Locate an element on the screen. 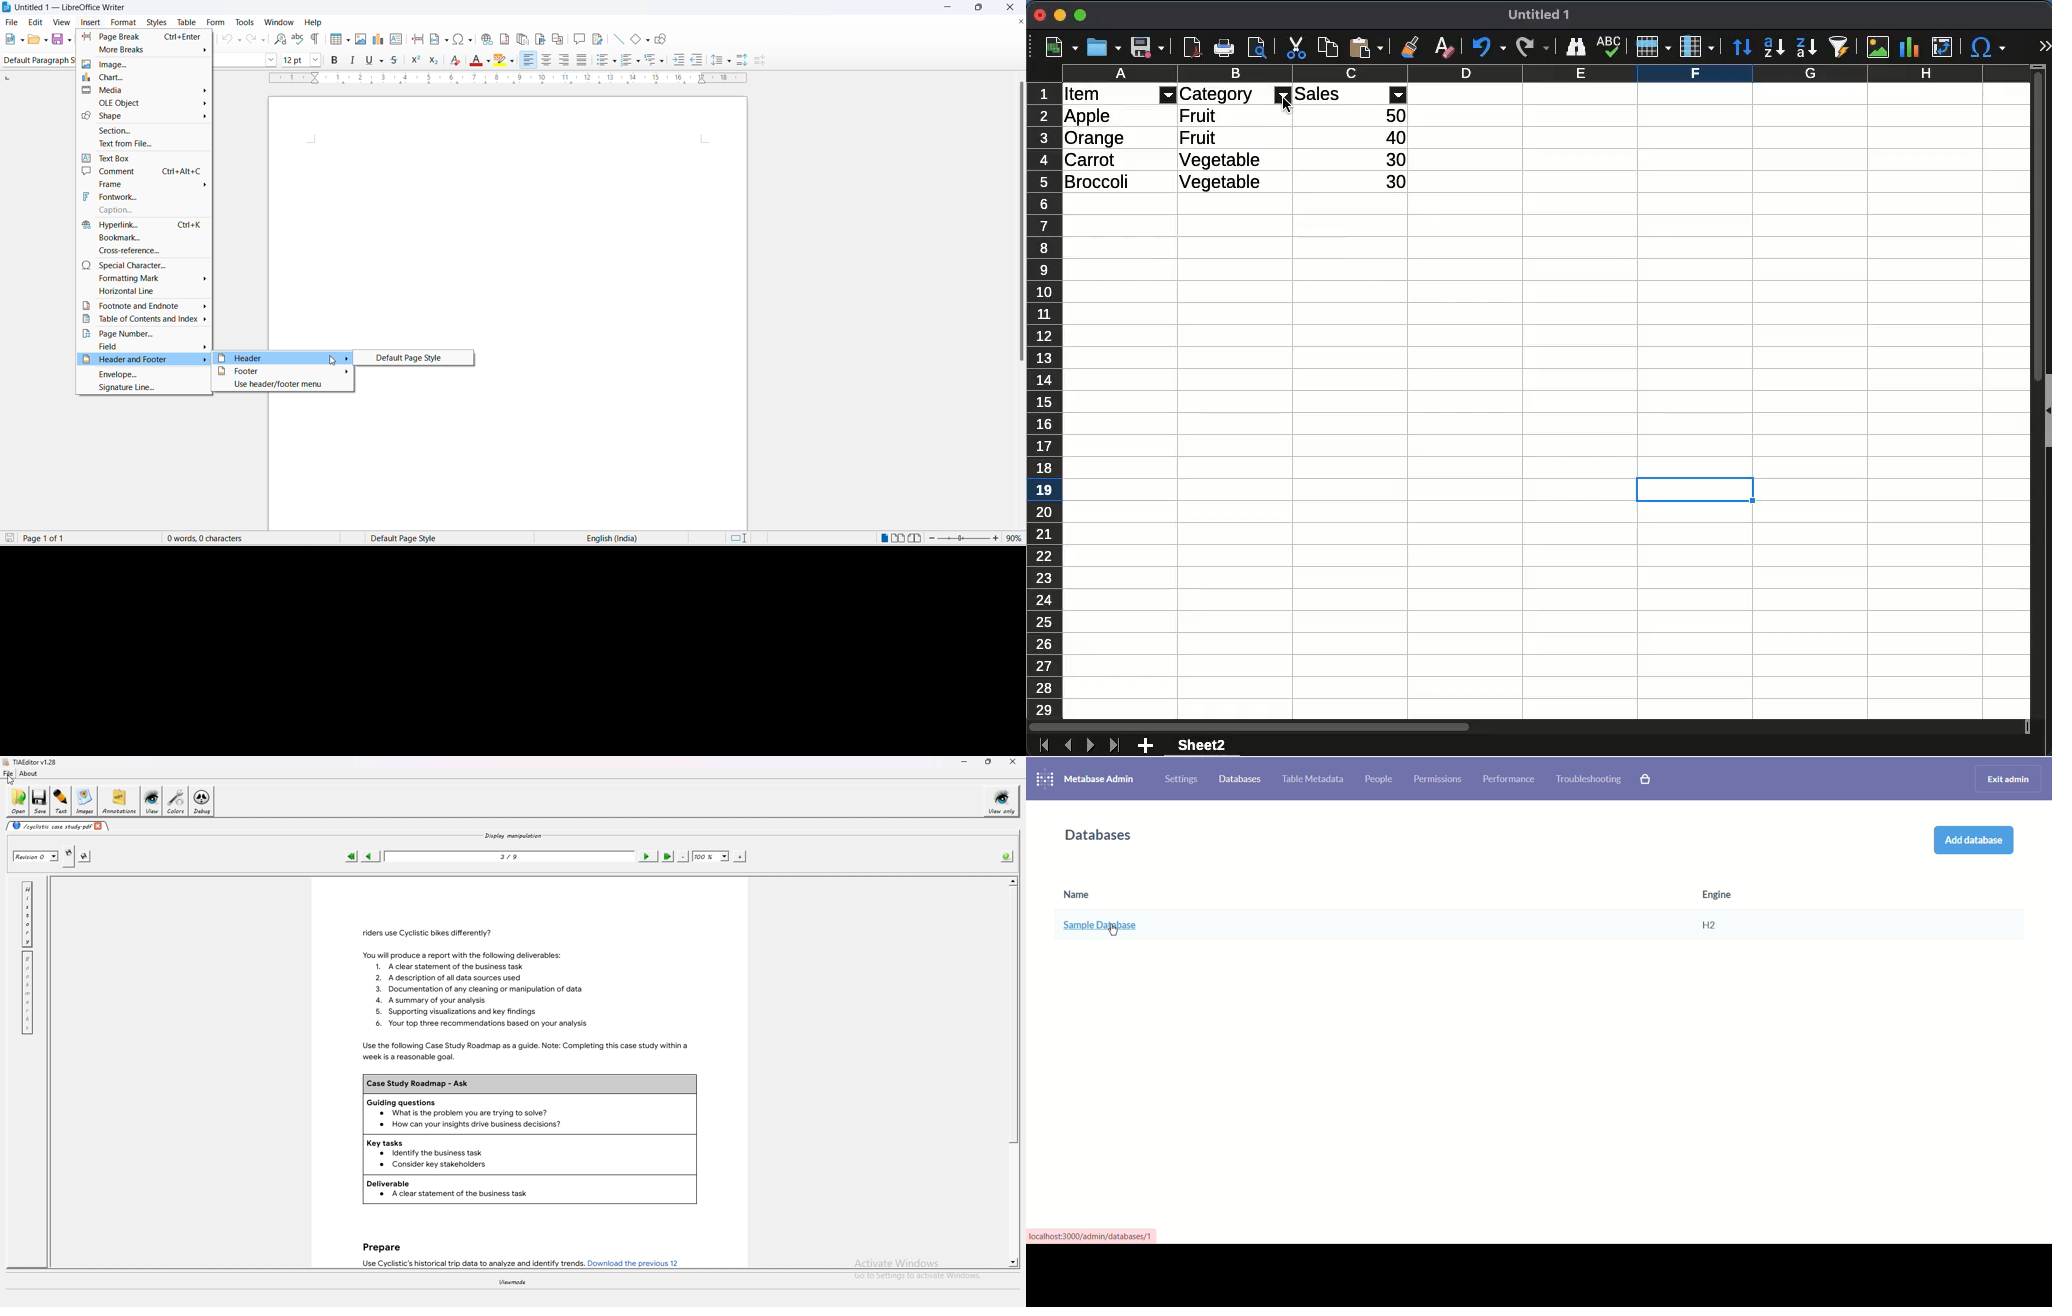 The width and height of the screenshot is (2072, 1316). descending is located at coordinates (1806, 48).